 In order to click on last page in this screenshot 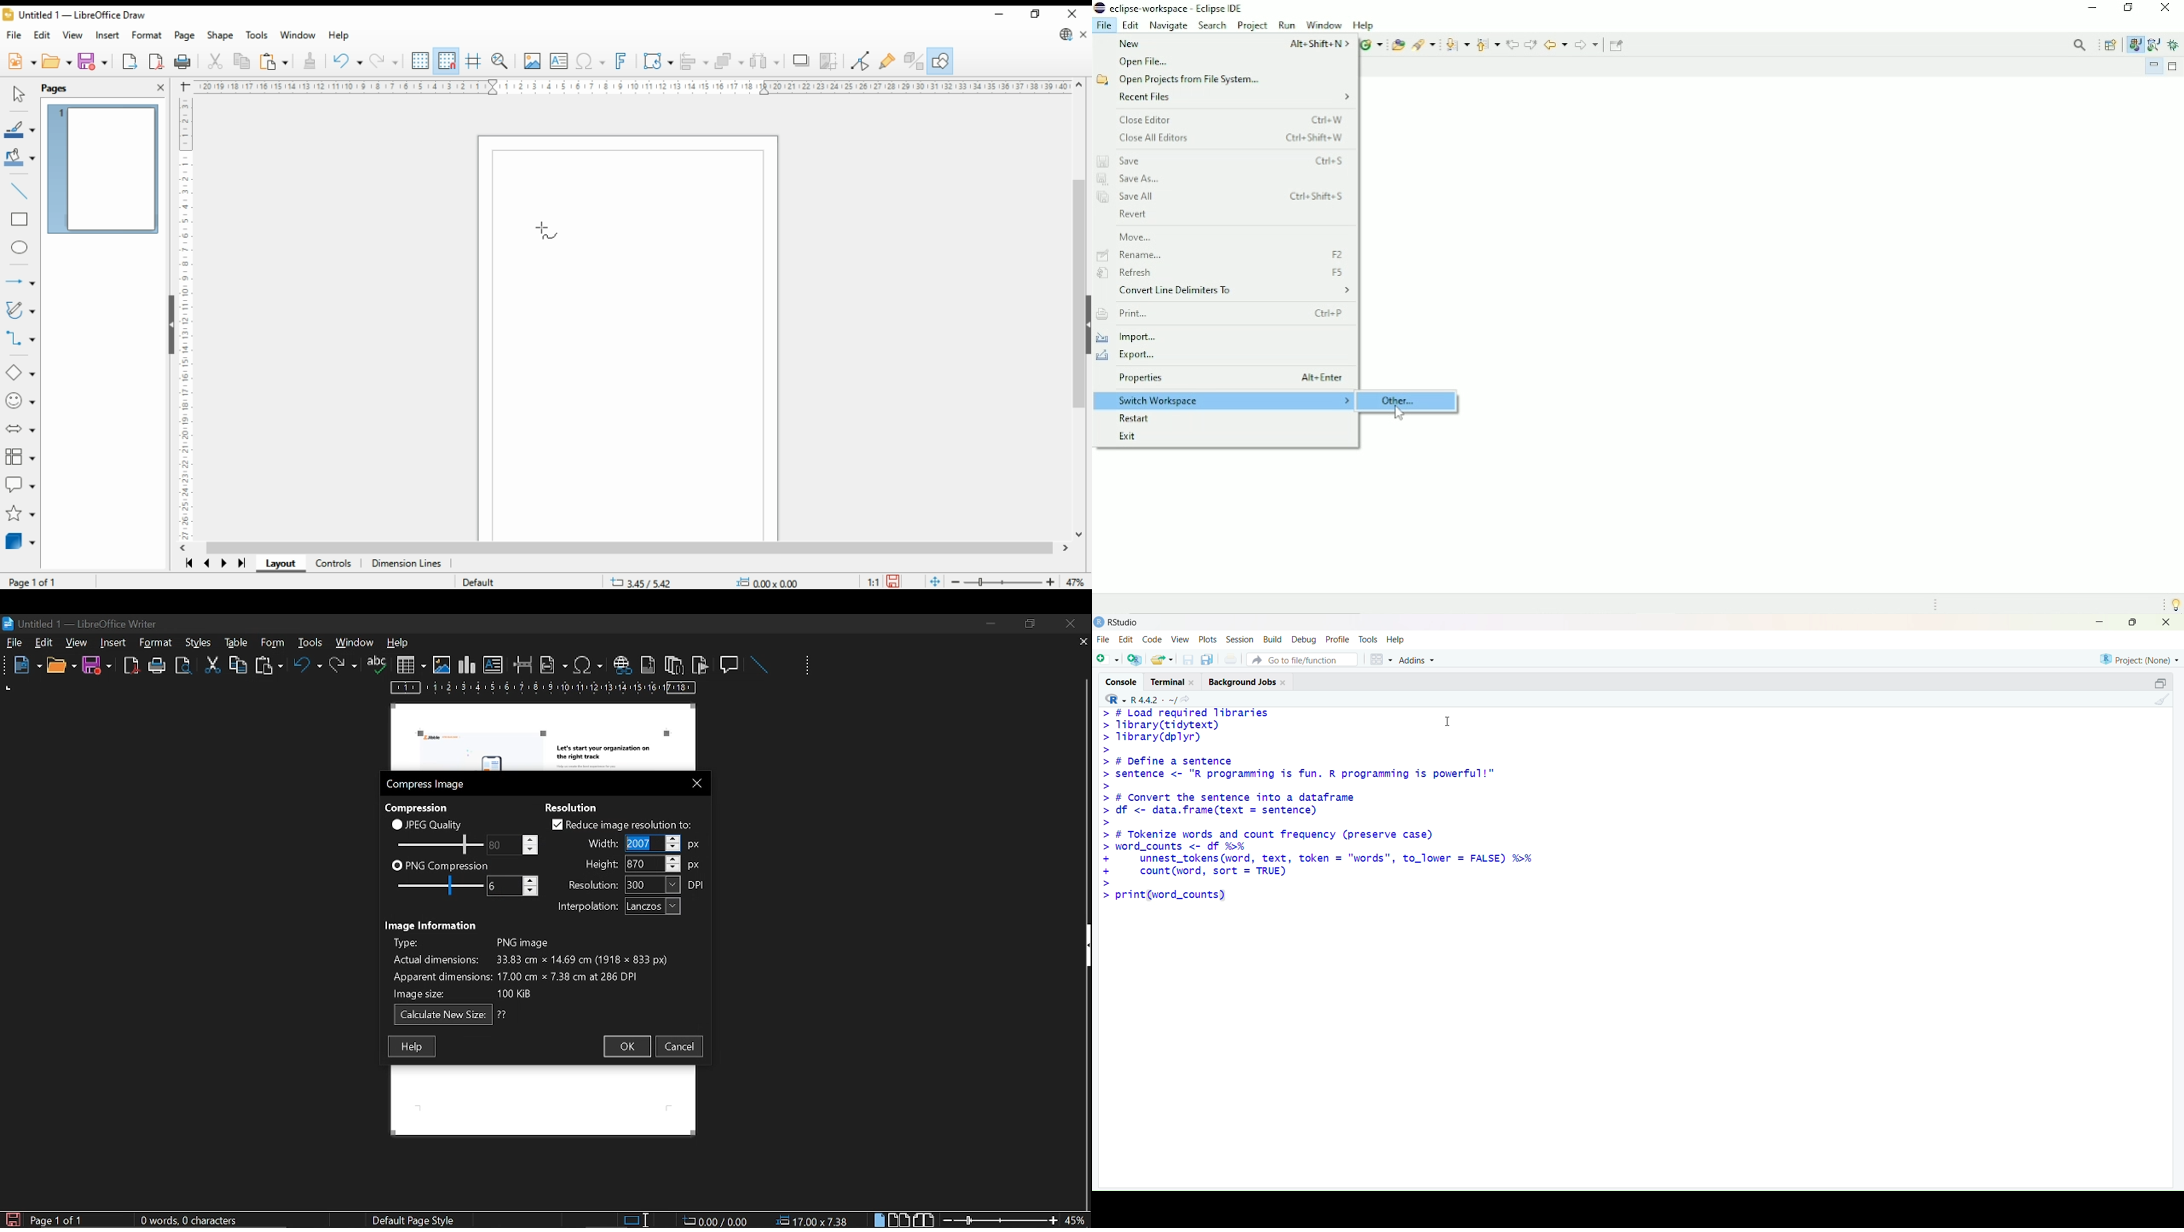, I will do `click(241, 565)`.